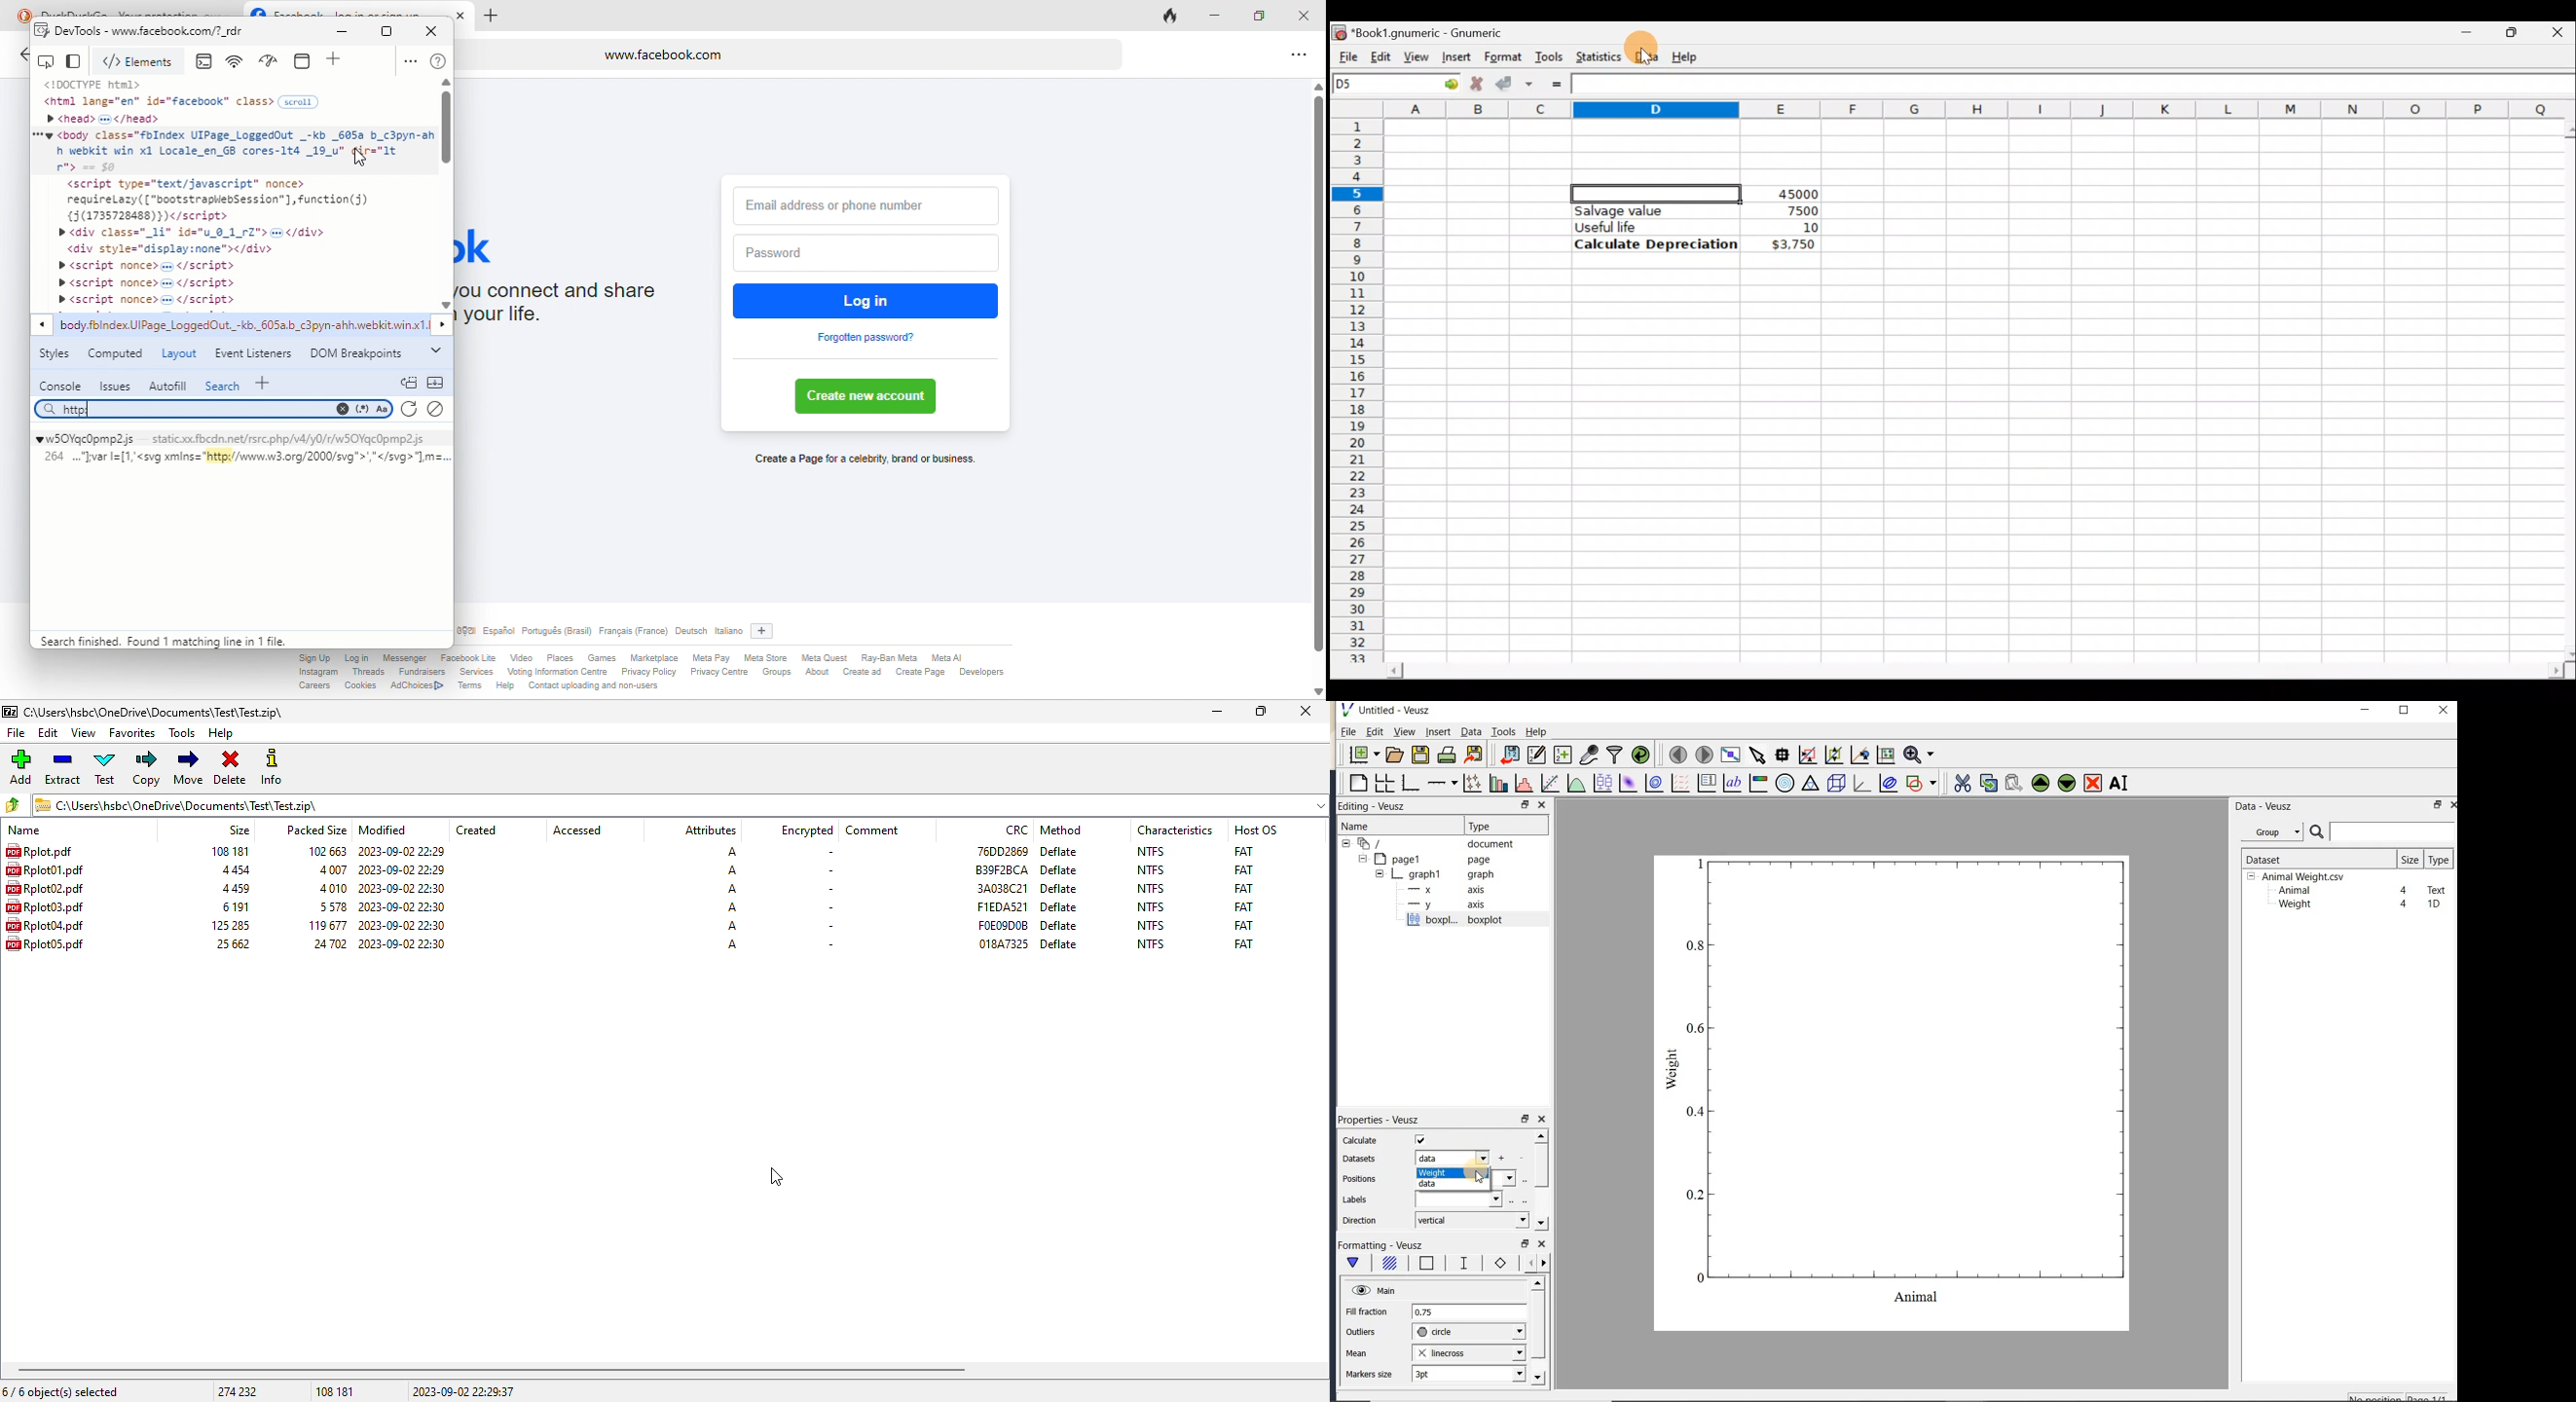 Image resolution: width=2576 pixels, height=1428 pixels. What do you see at coordinates (1369, 826) in the screenshot?
I see `Name` at bounding box center [1369, 826].